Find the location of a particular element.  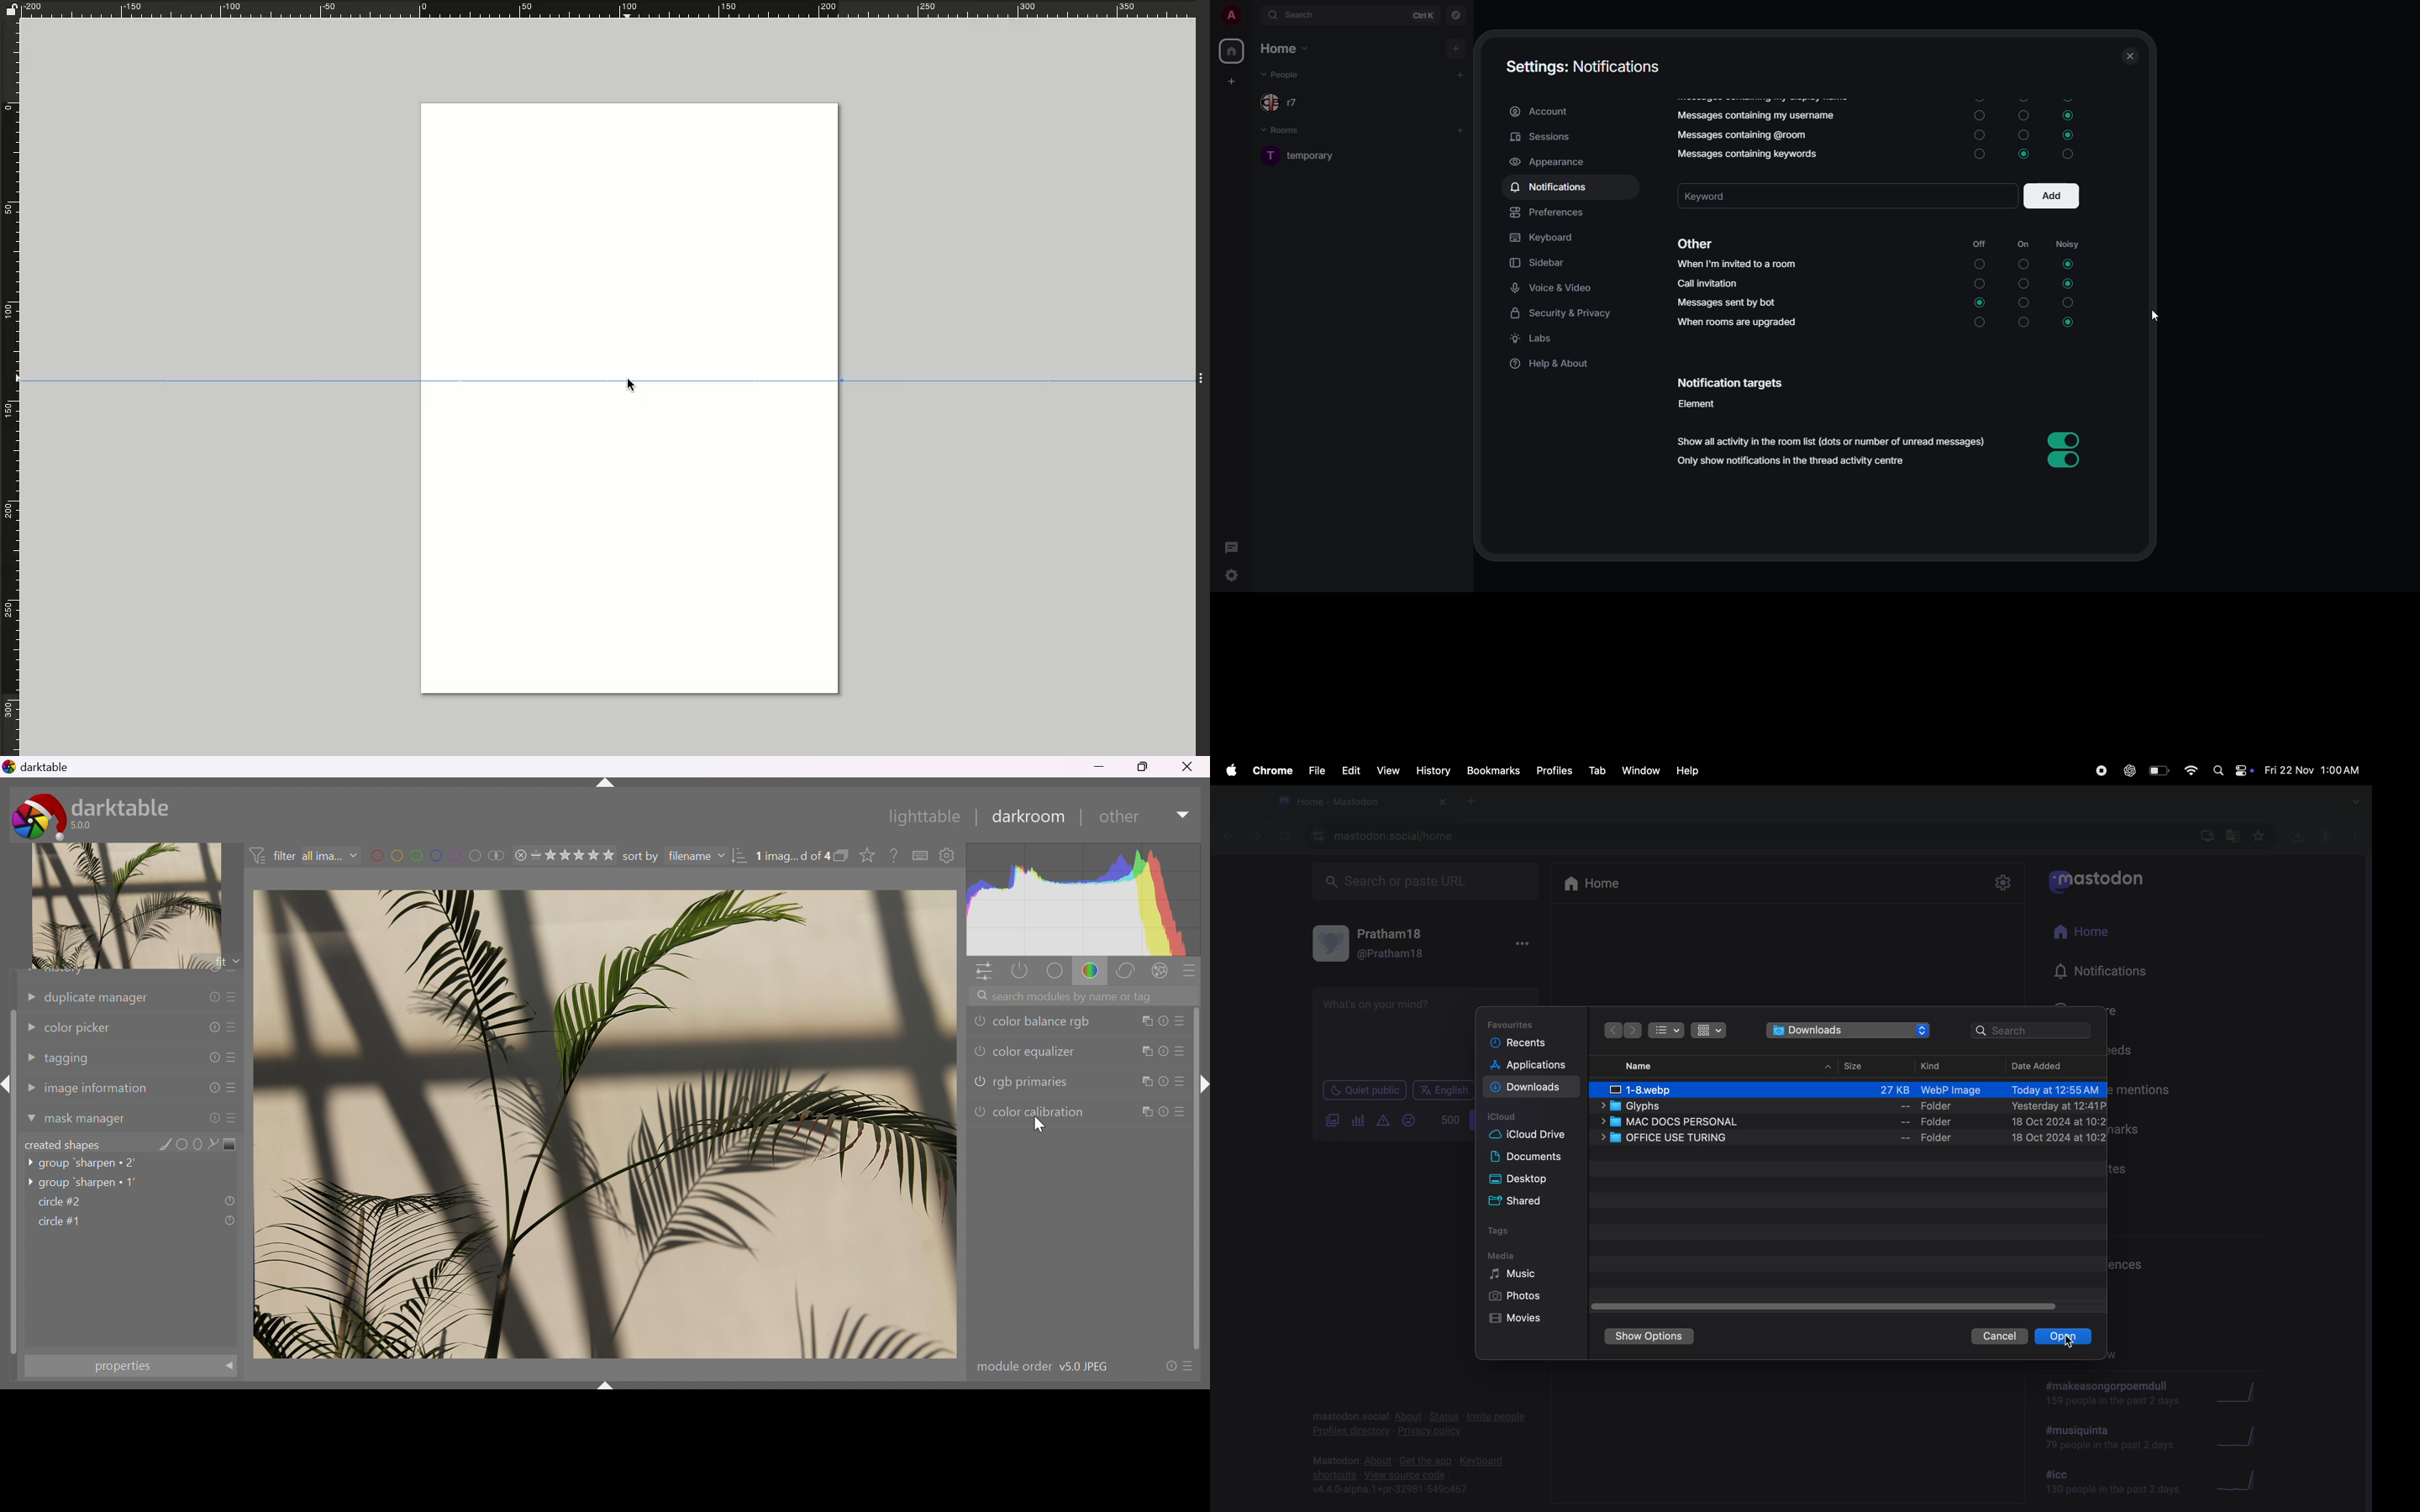

change order is located at coordinates (742, 856).